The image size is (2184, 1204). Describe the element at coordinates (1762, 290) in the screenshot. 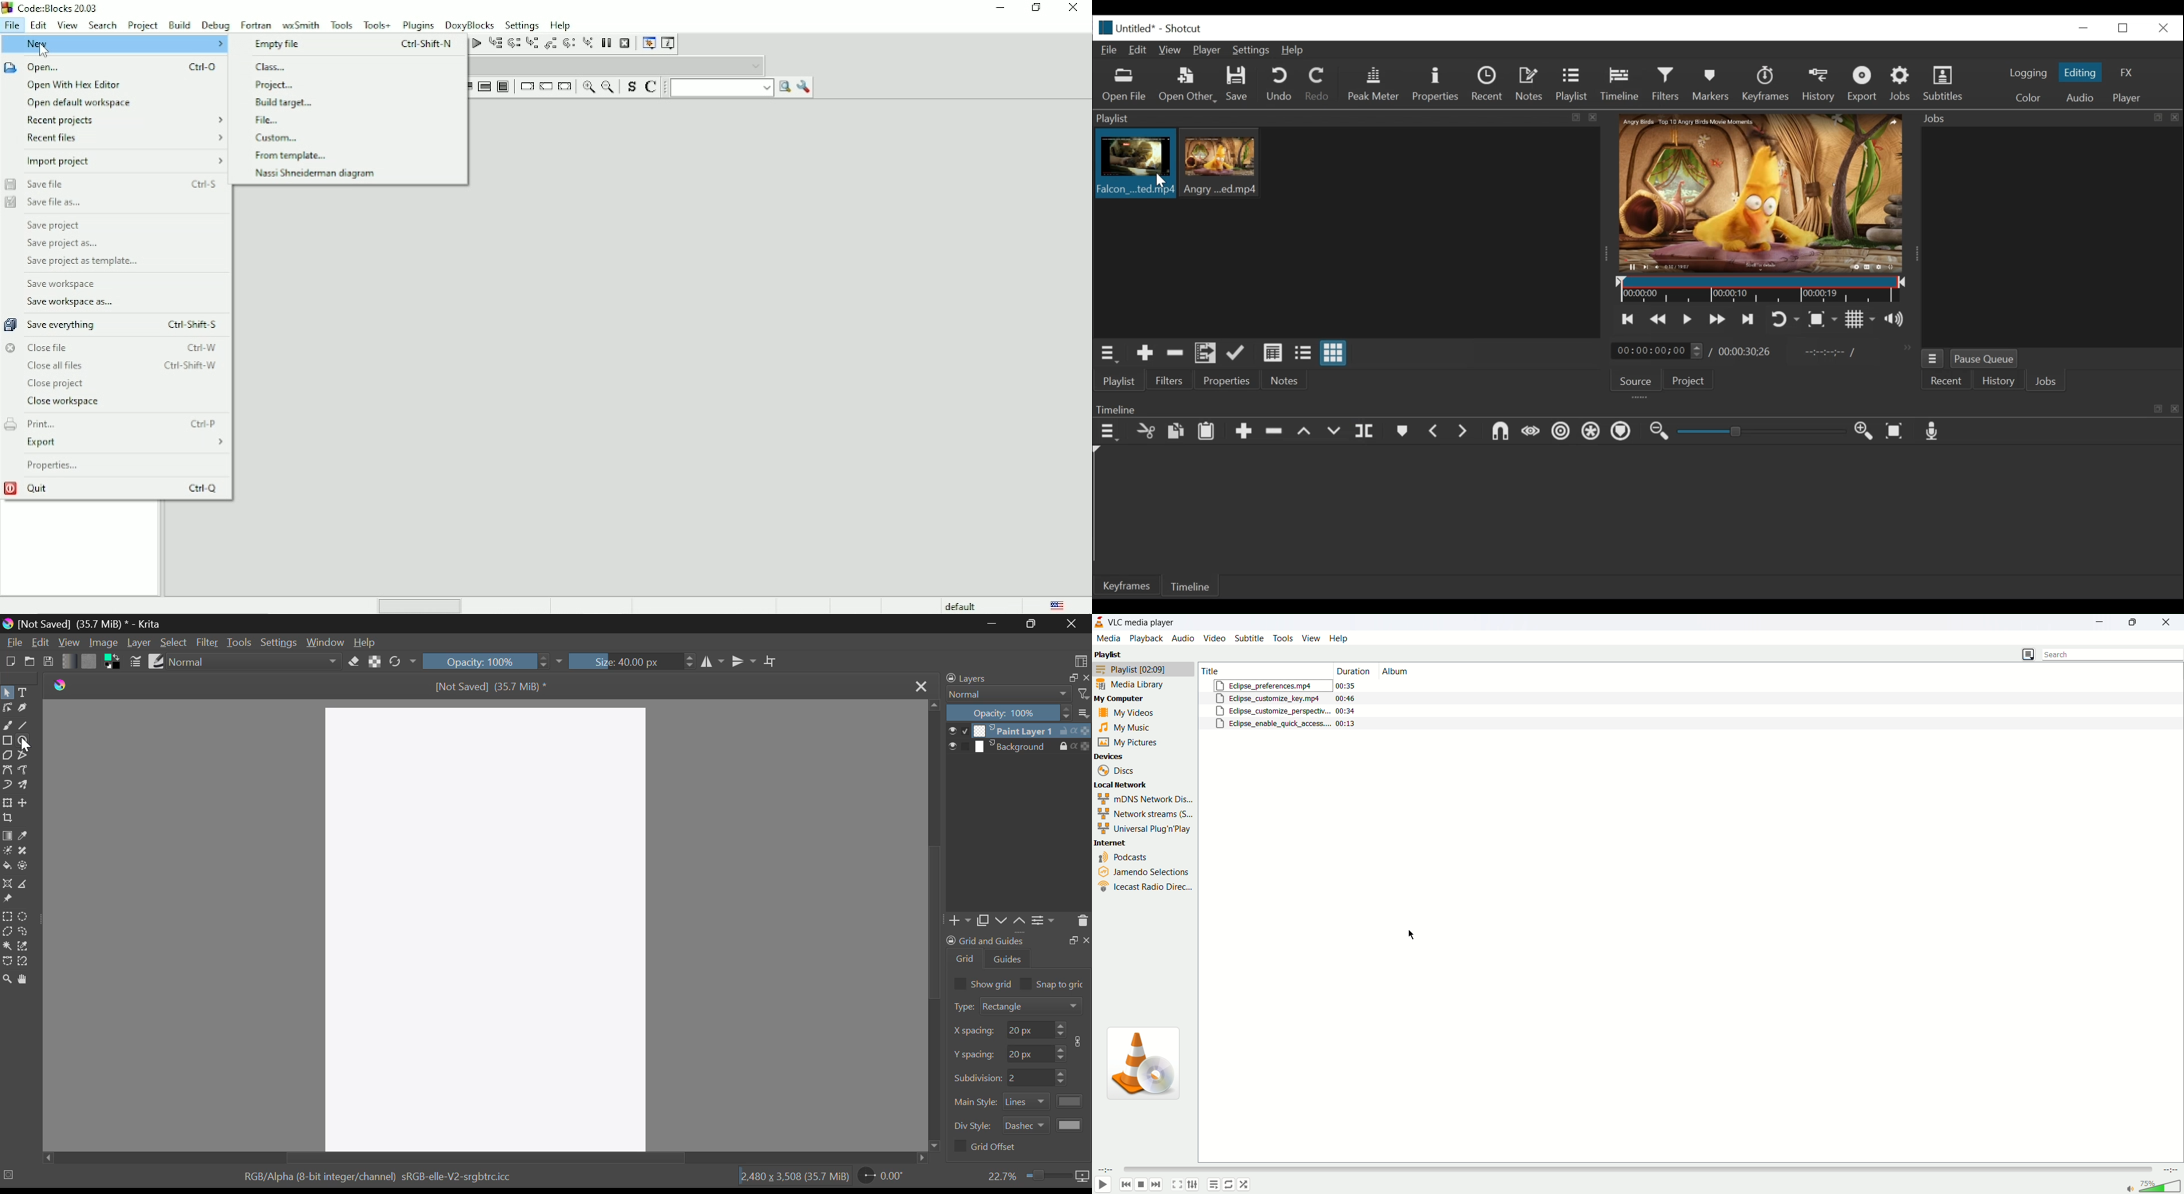

I see `Timeline` at that location.